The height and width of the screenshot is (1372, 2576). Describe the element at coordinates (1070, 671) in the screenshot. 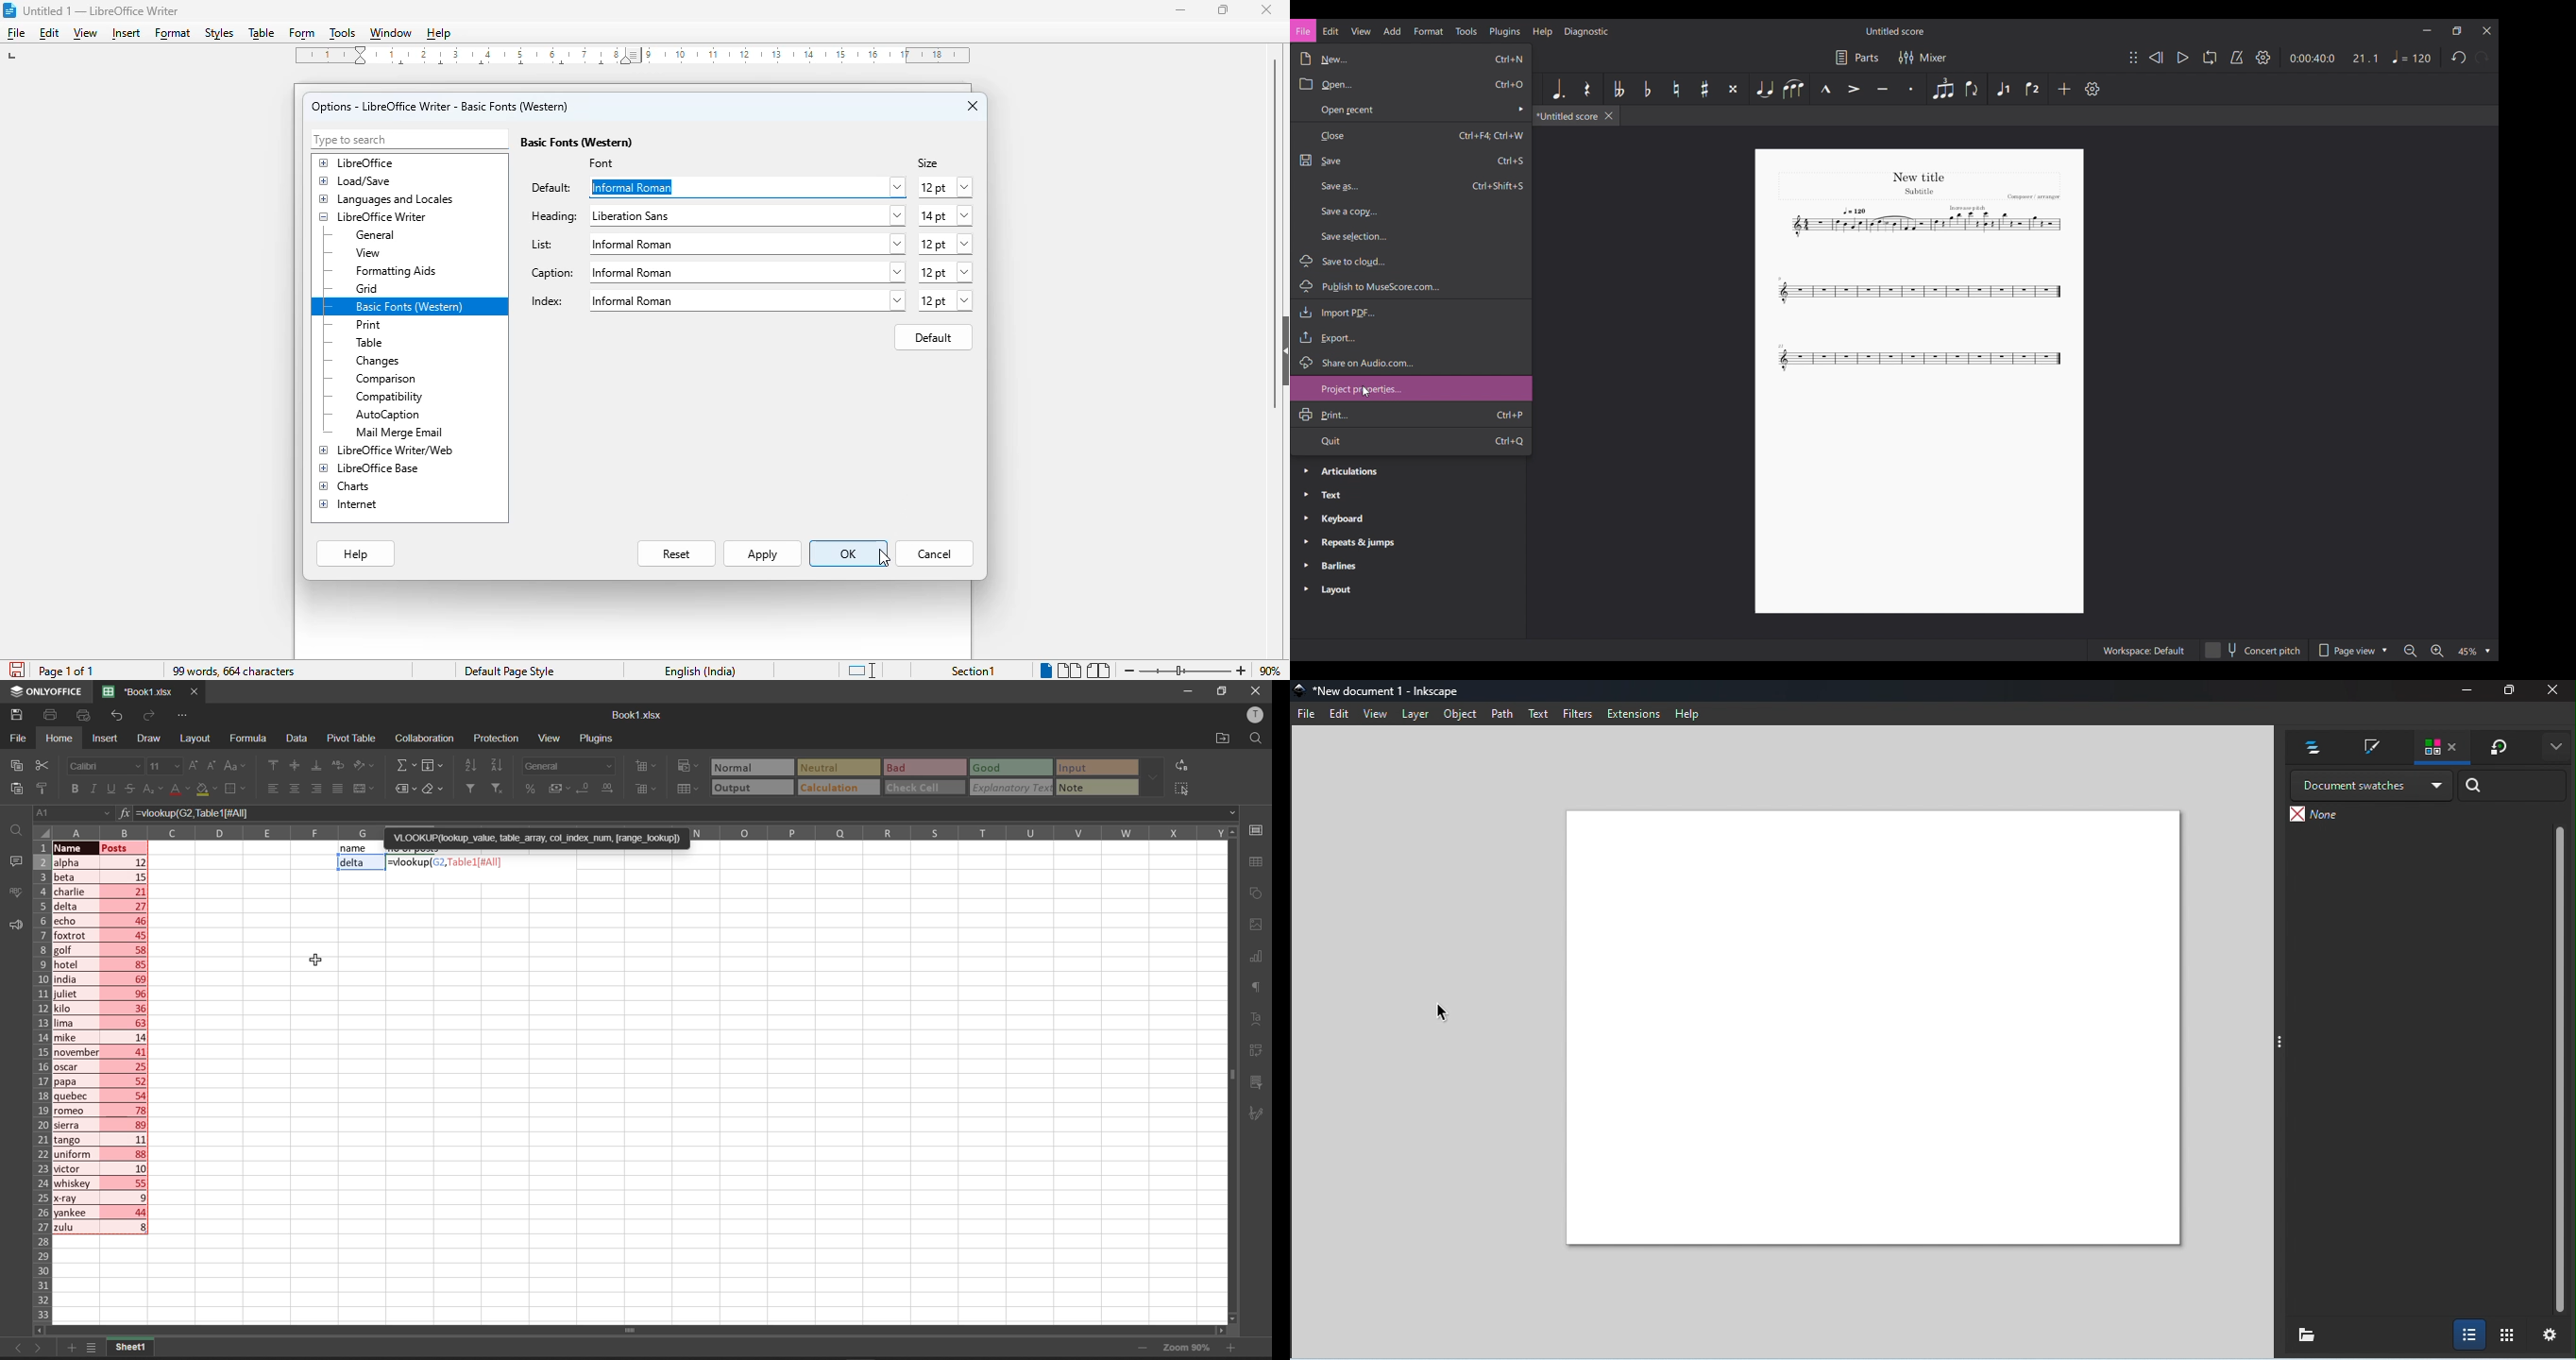

I see `multi-page view` at that location.